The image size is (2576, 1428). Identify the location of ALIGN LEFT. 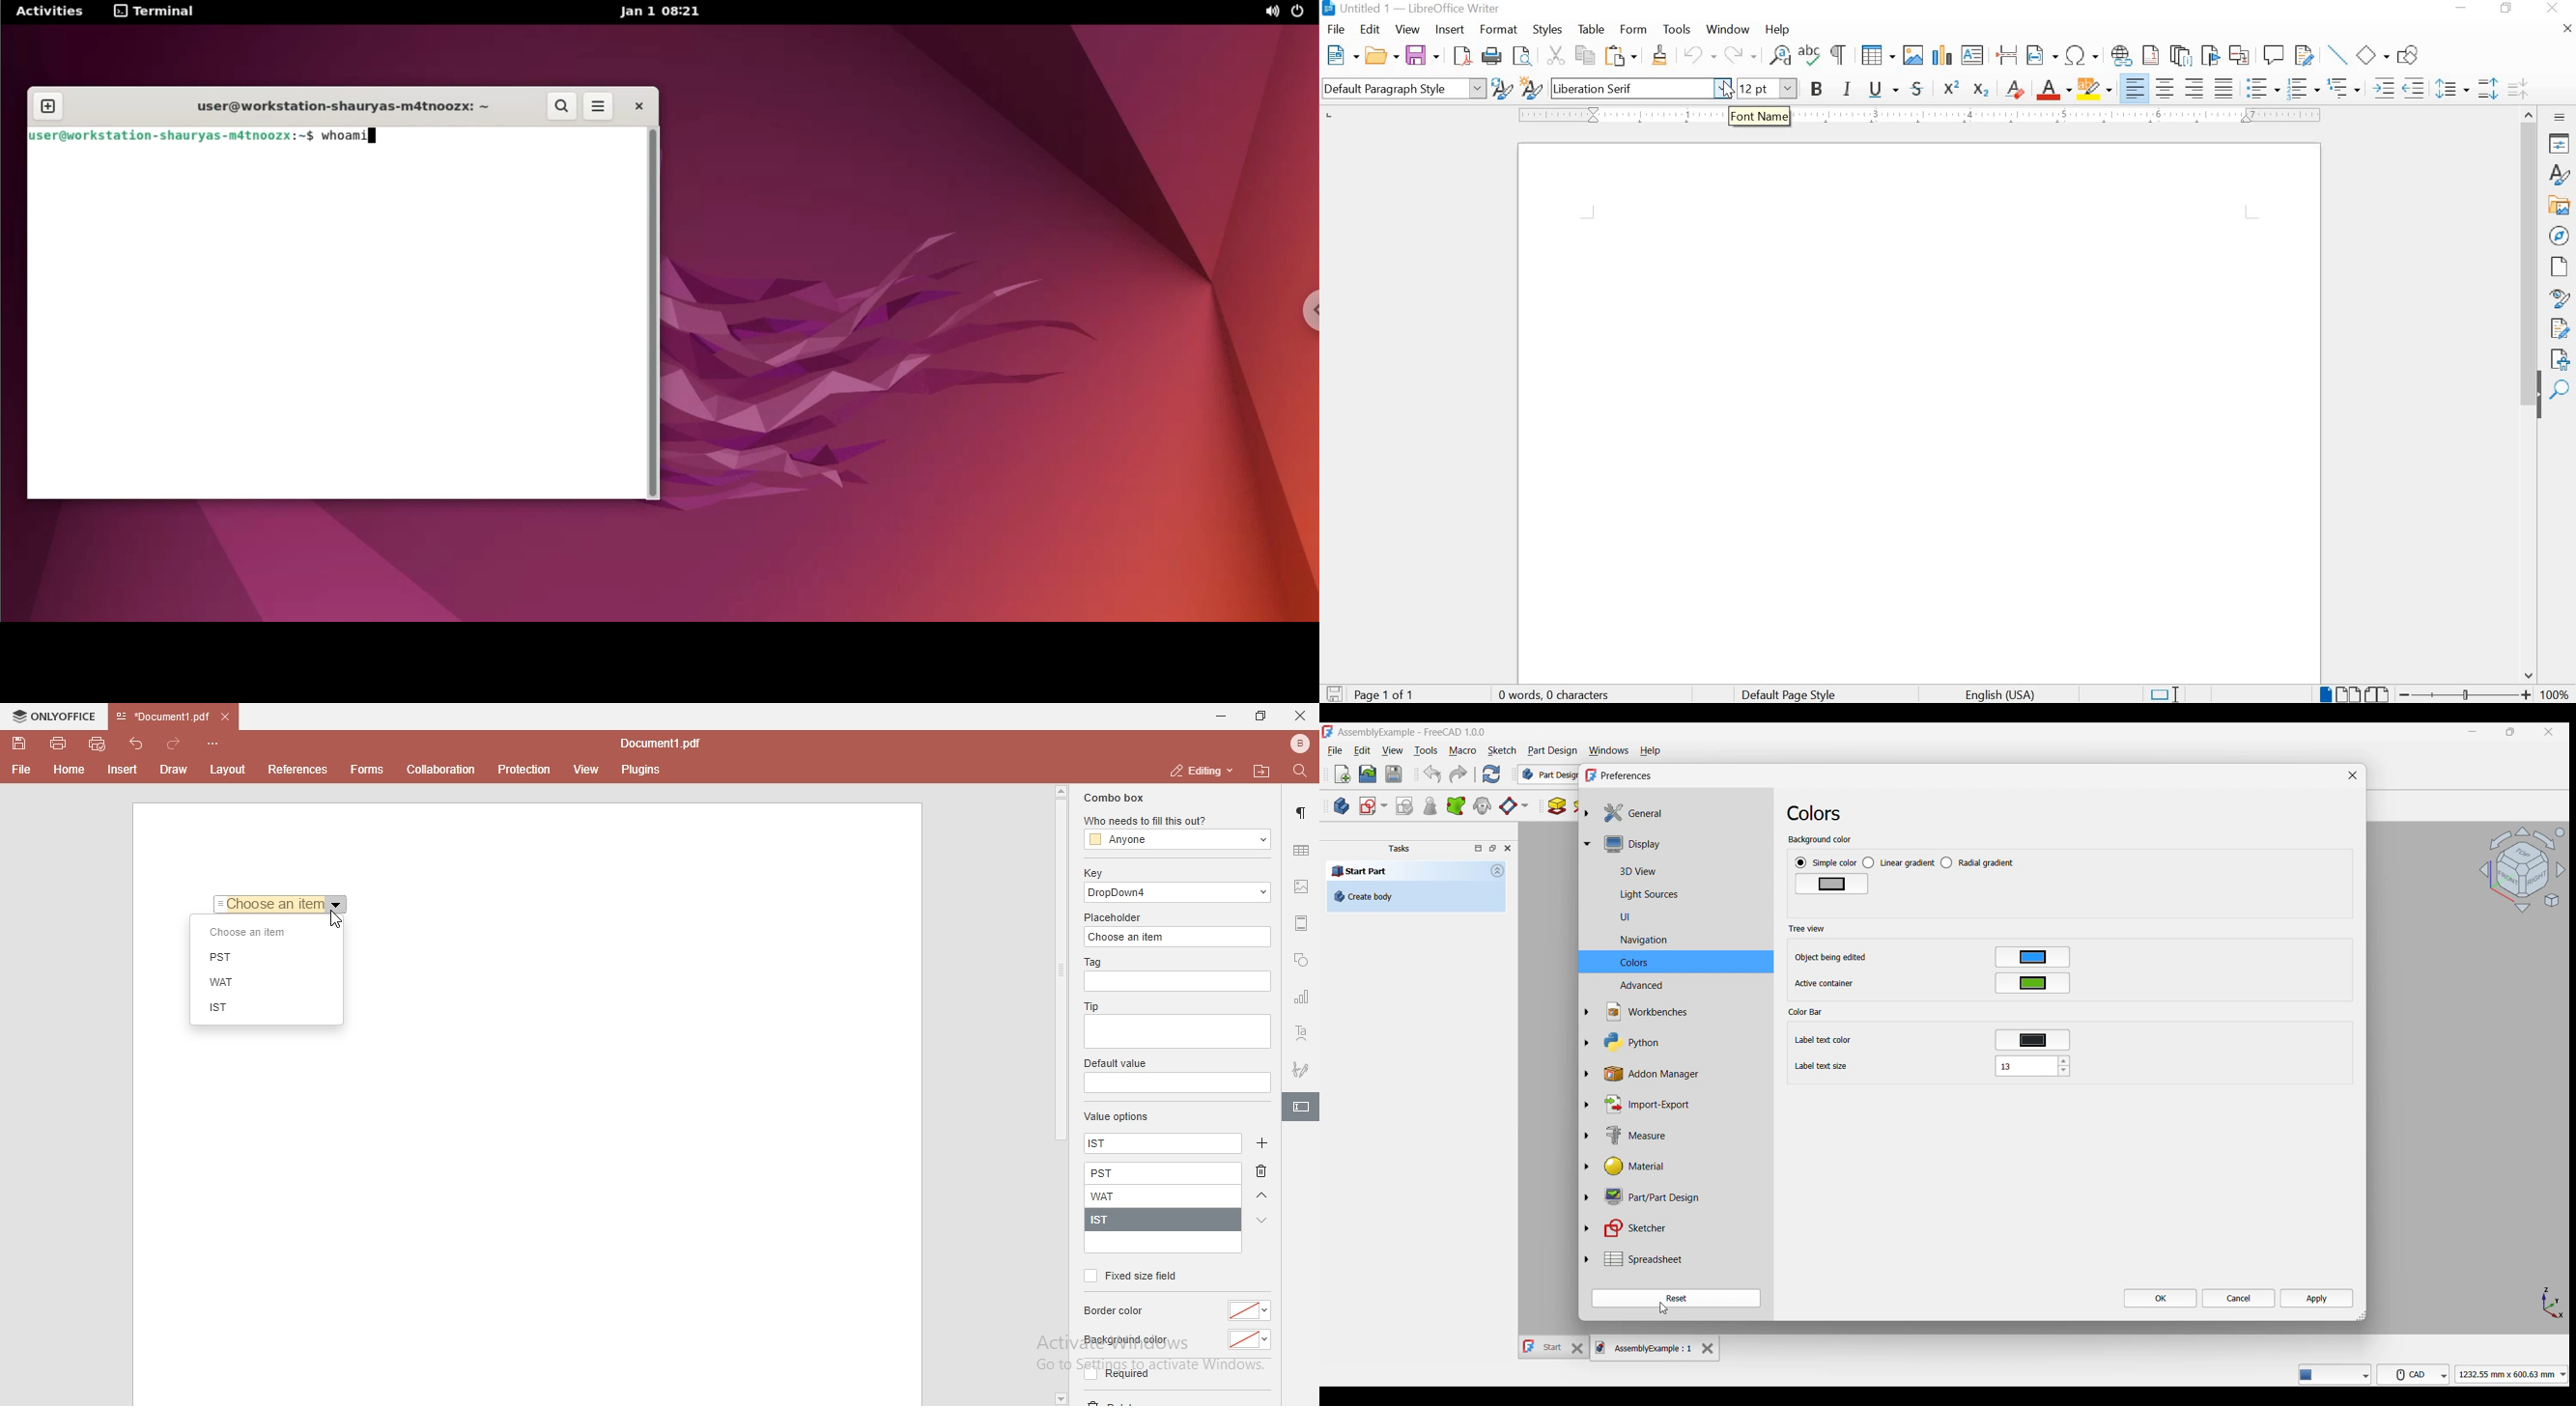
(2135, 88).